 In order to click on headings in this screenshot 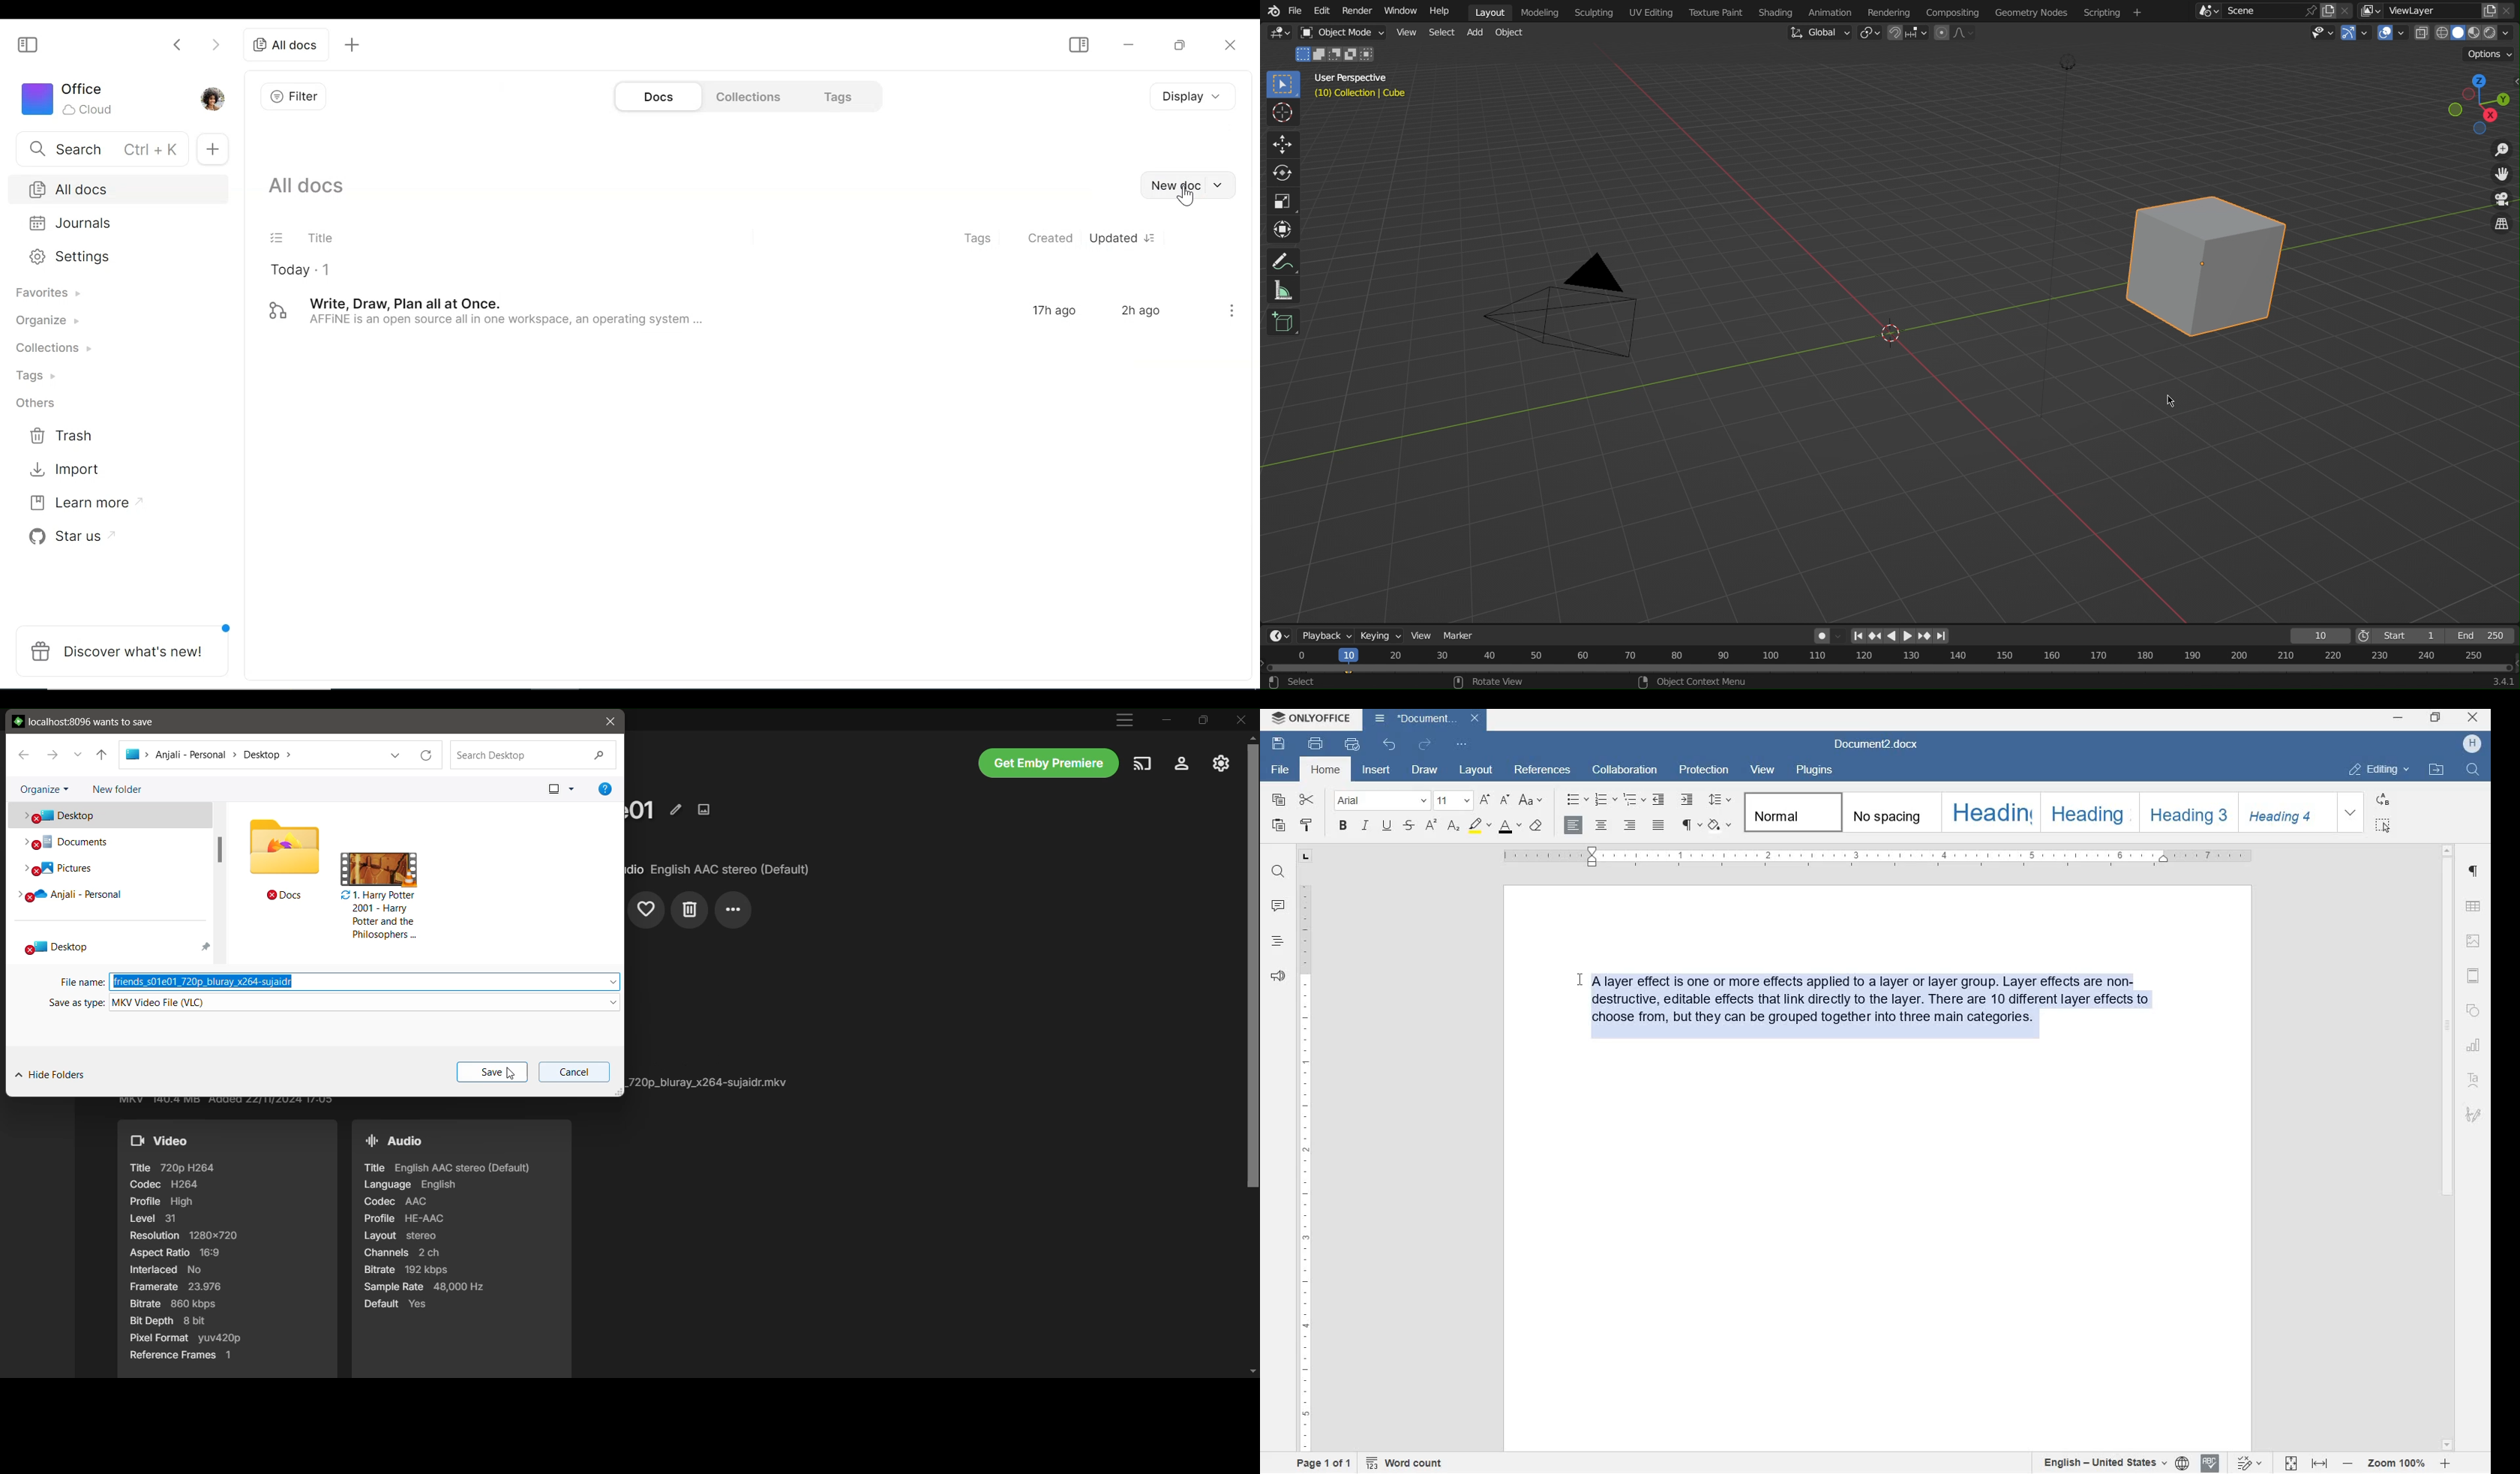, I will do `click(1278, 943)`.